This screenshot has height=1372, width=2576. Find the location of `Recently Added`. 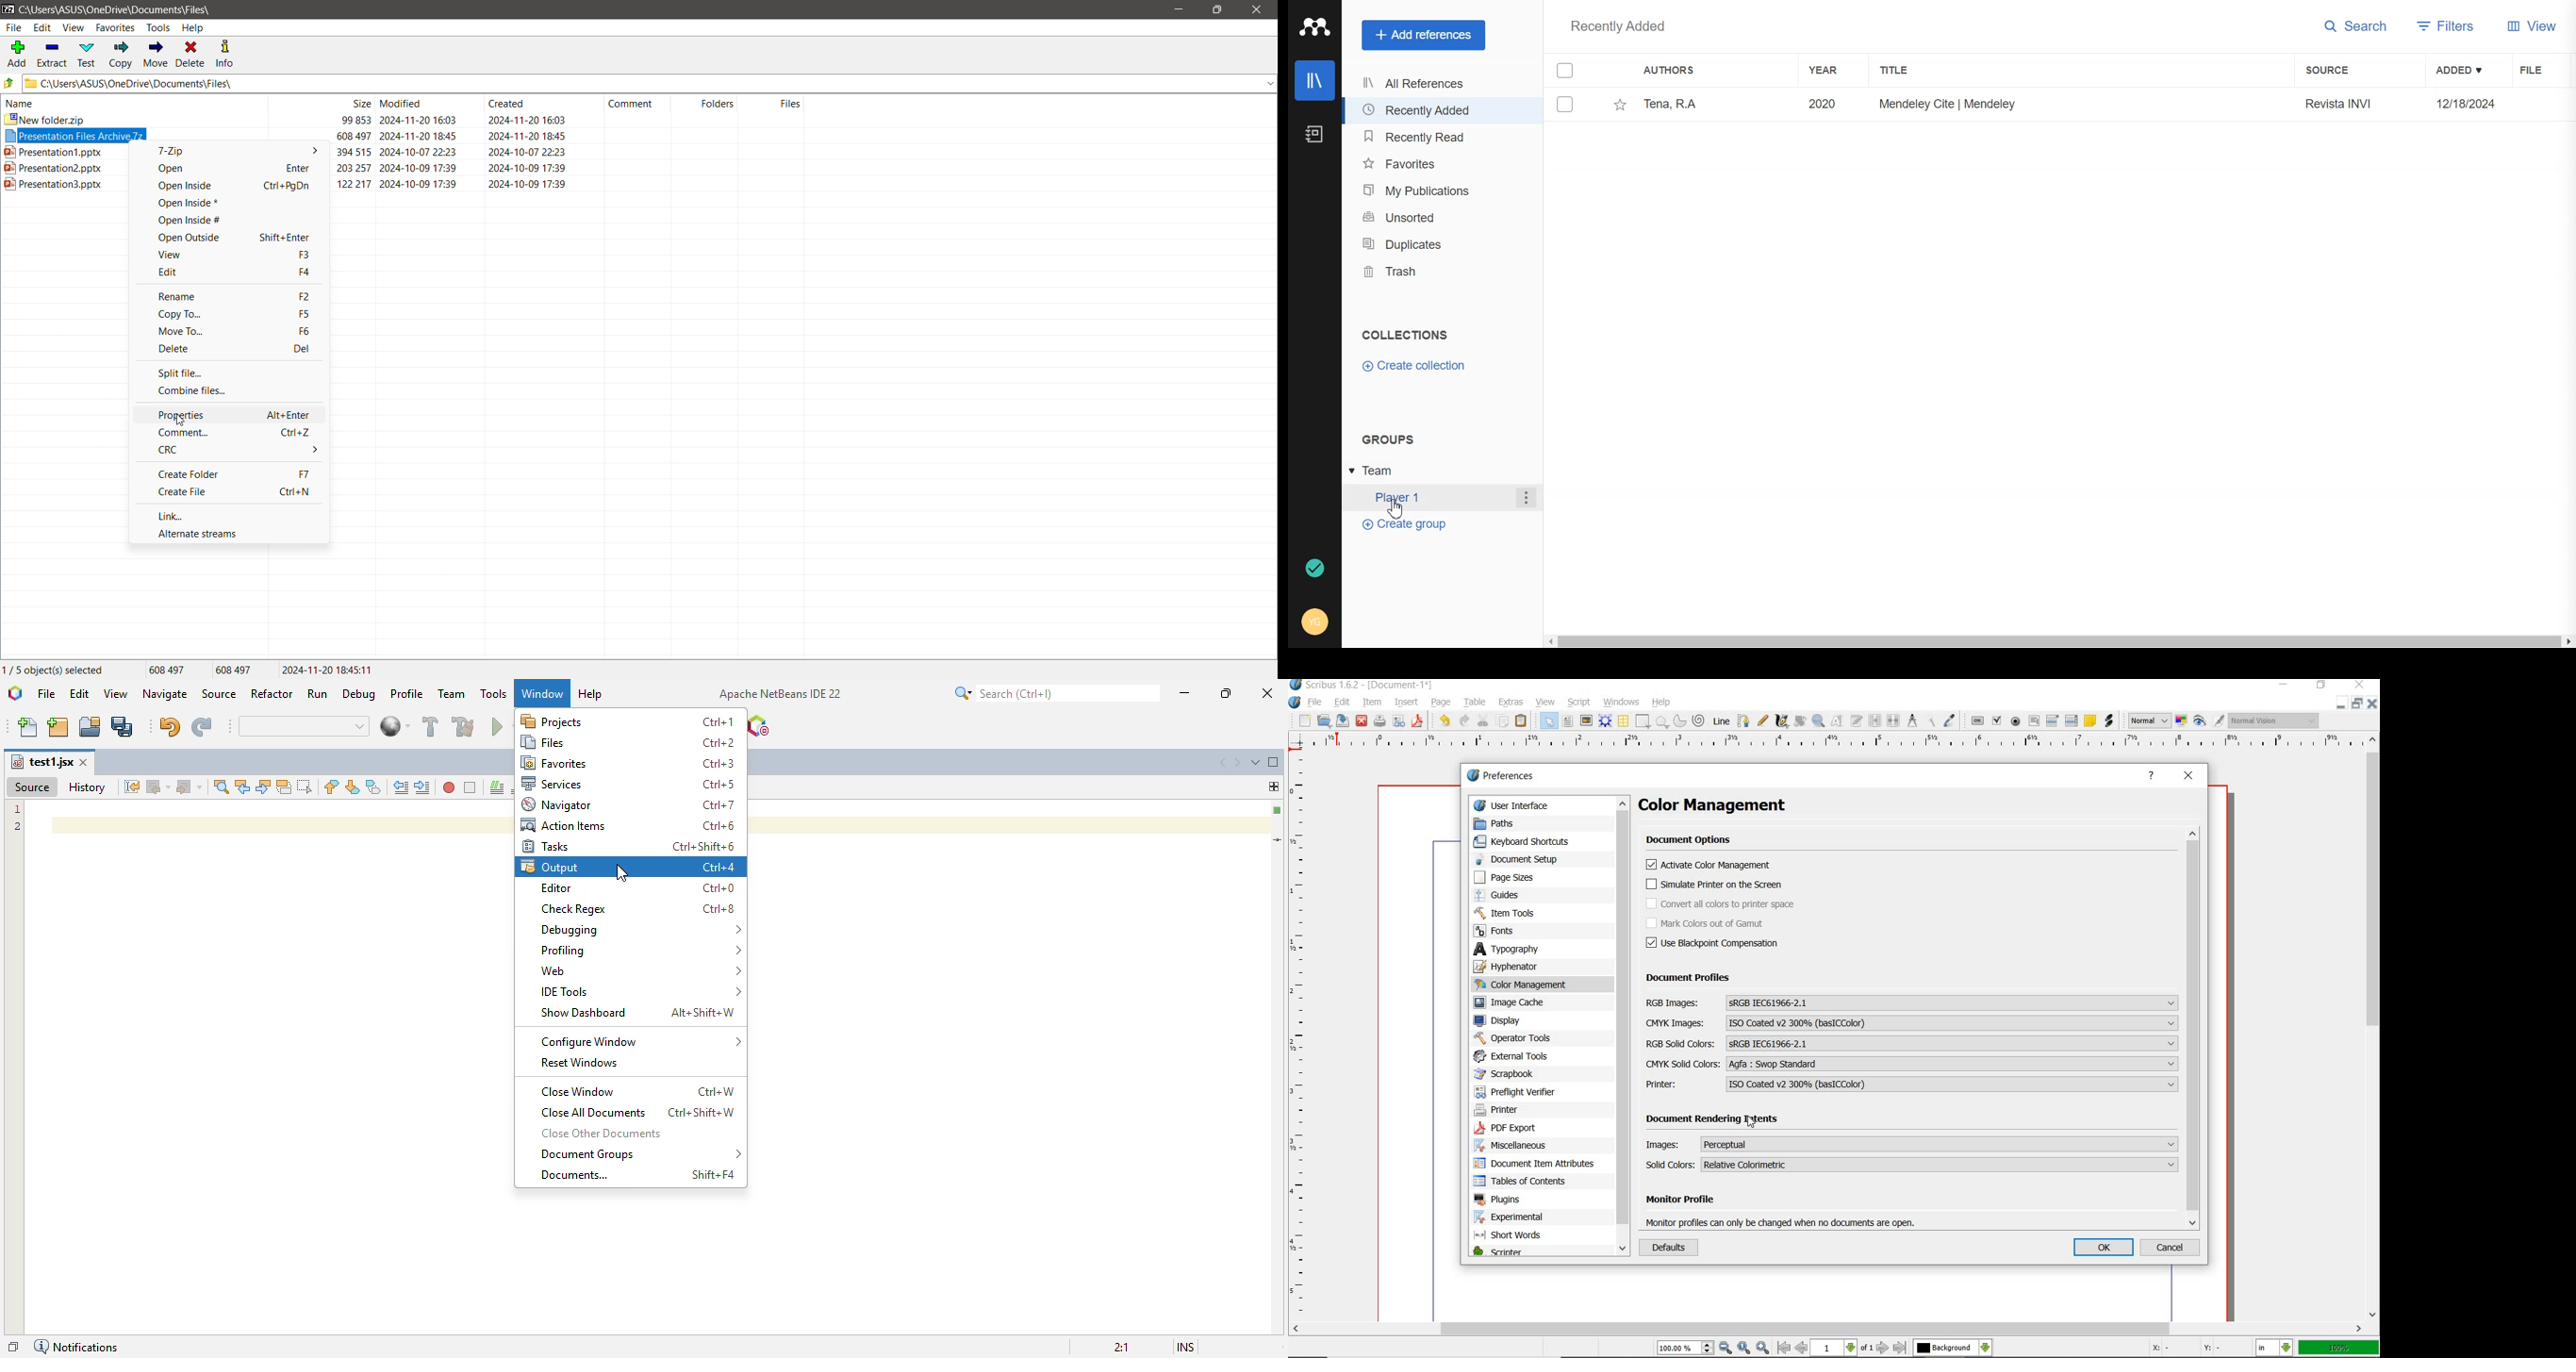

Recently Added is located at coordinates (1619, 26).